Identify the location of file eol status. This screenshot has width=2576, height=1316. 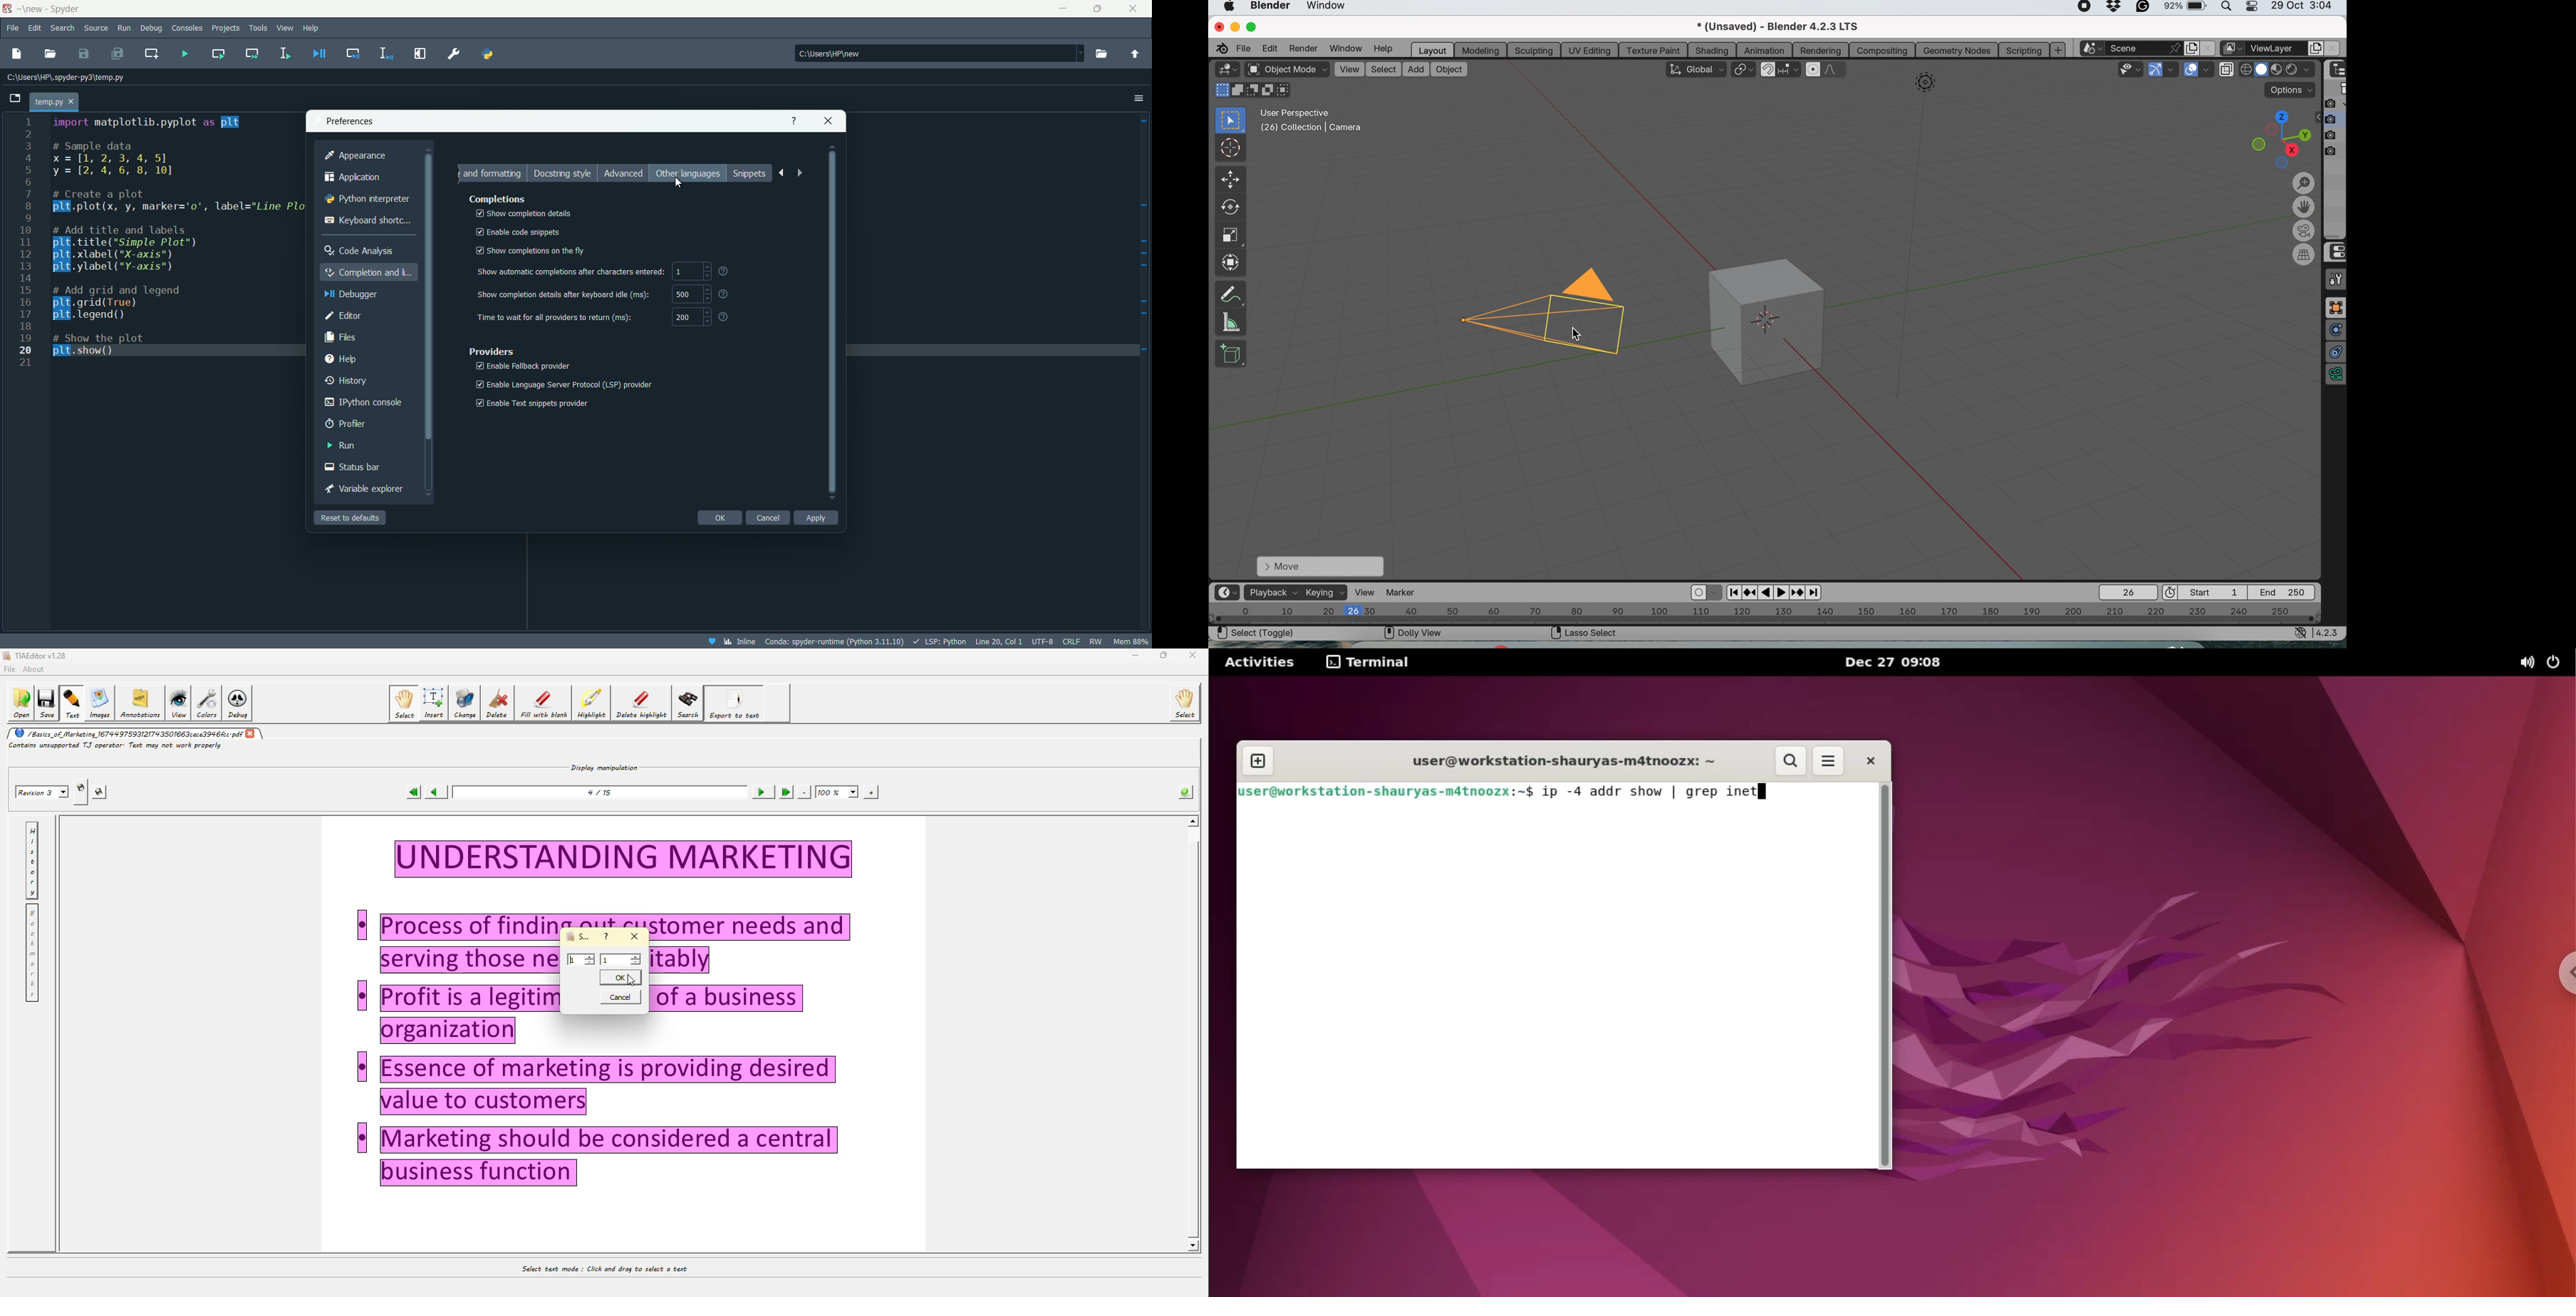
(1070, 642).